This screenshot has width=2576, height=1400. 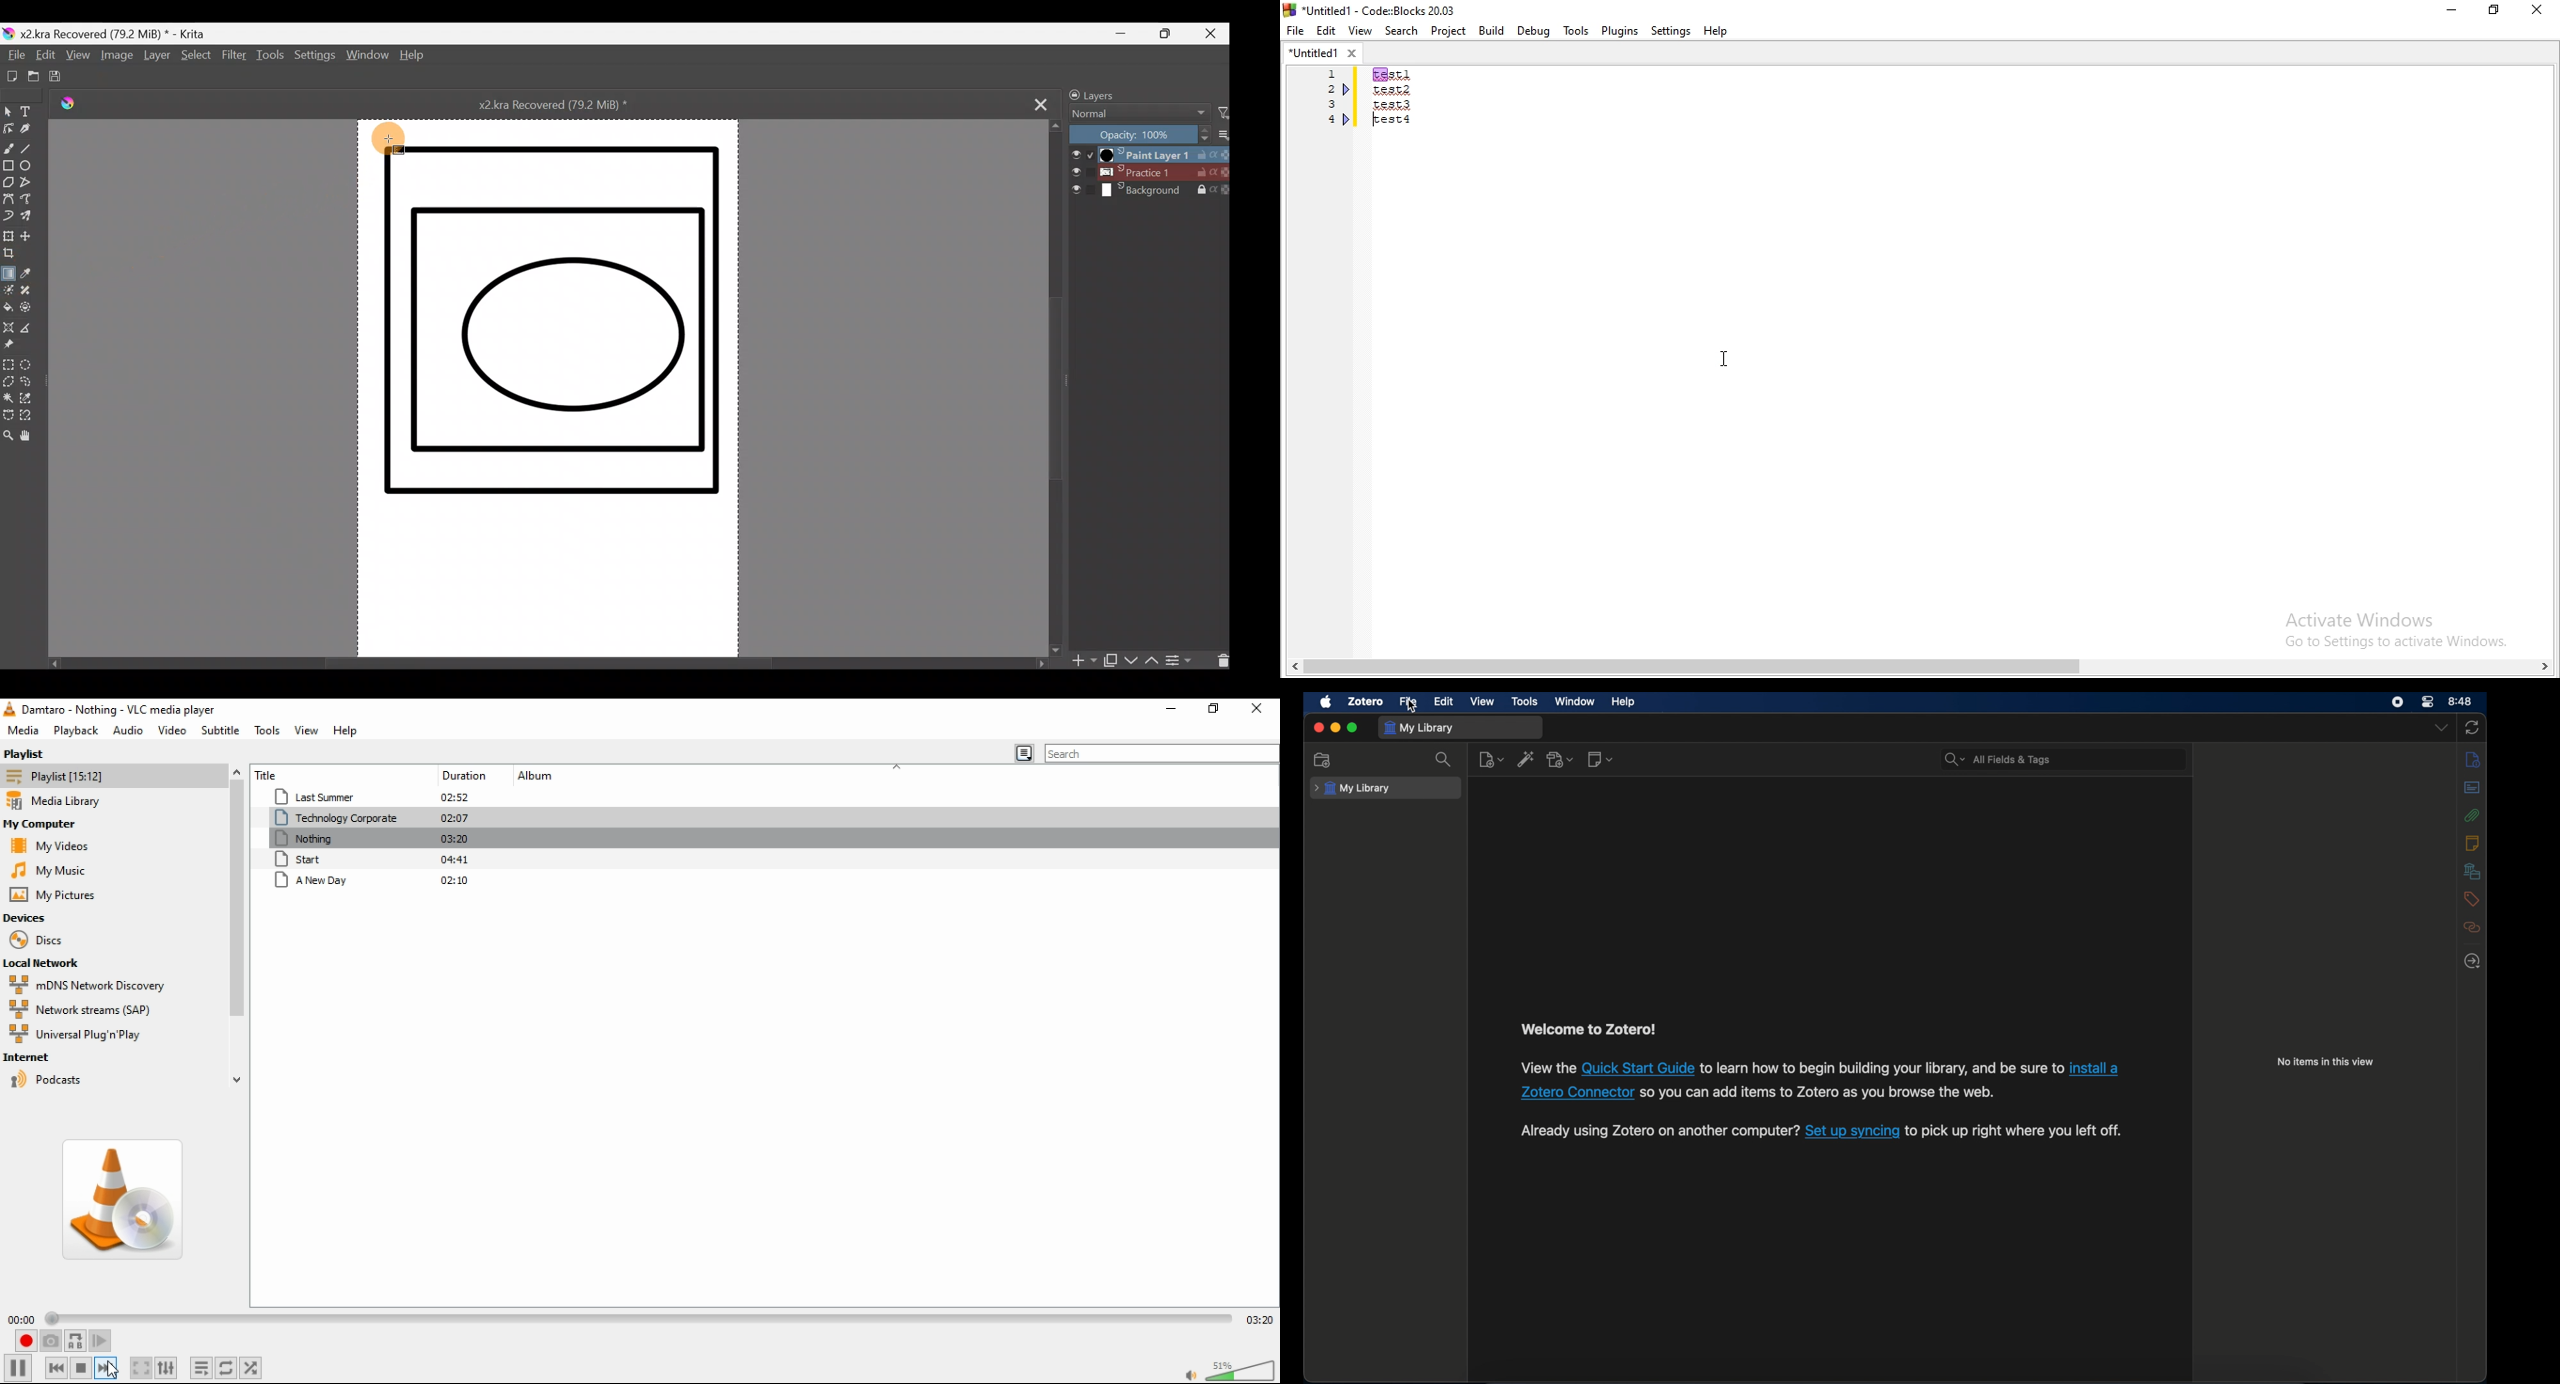 What do you see at coordinates (32, 236) in the screenshot?
I see `Move a layer` at bounding box center [32, 236].